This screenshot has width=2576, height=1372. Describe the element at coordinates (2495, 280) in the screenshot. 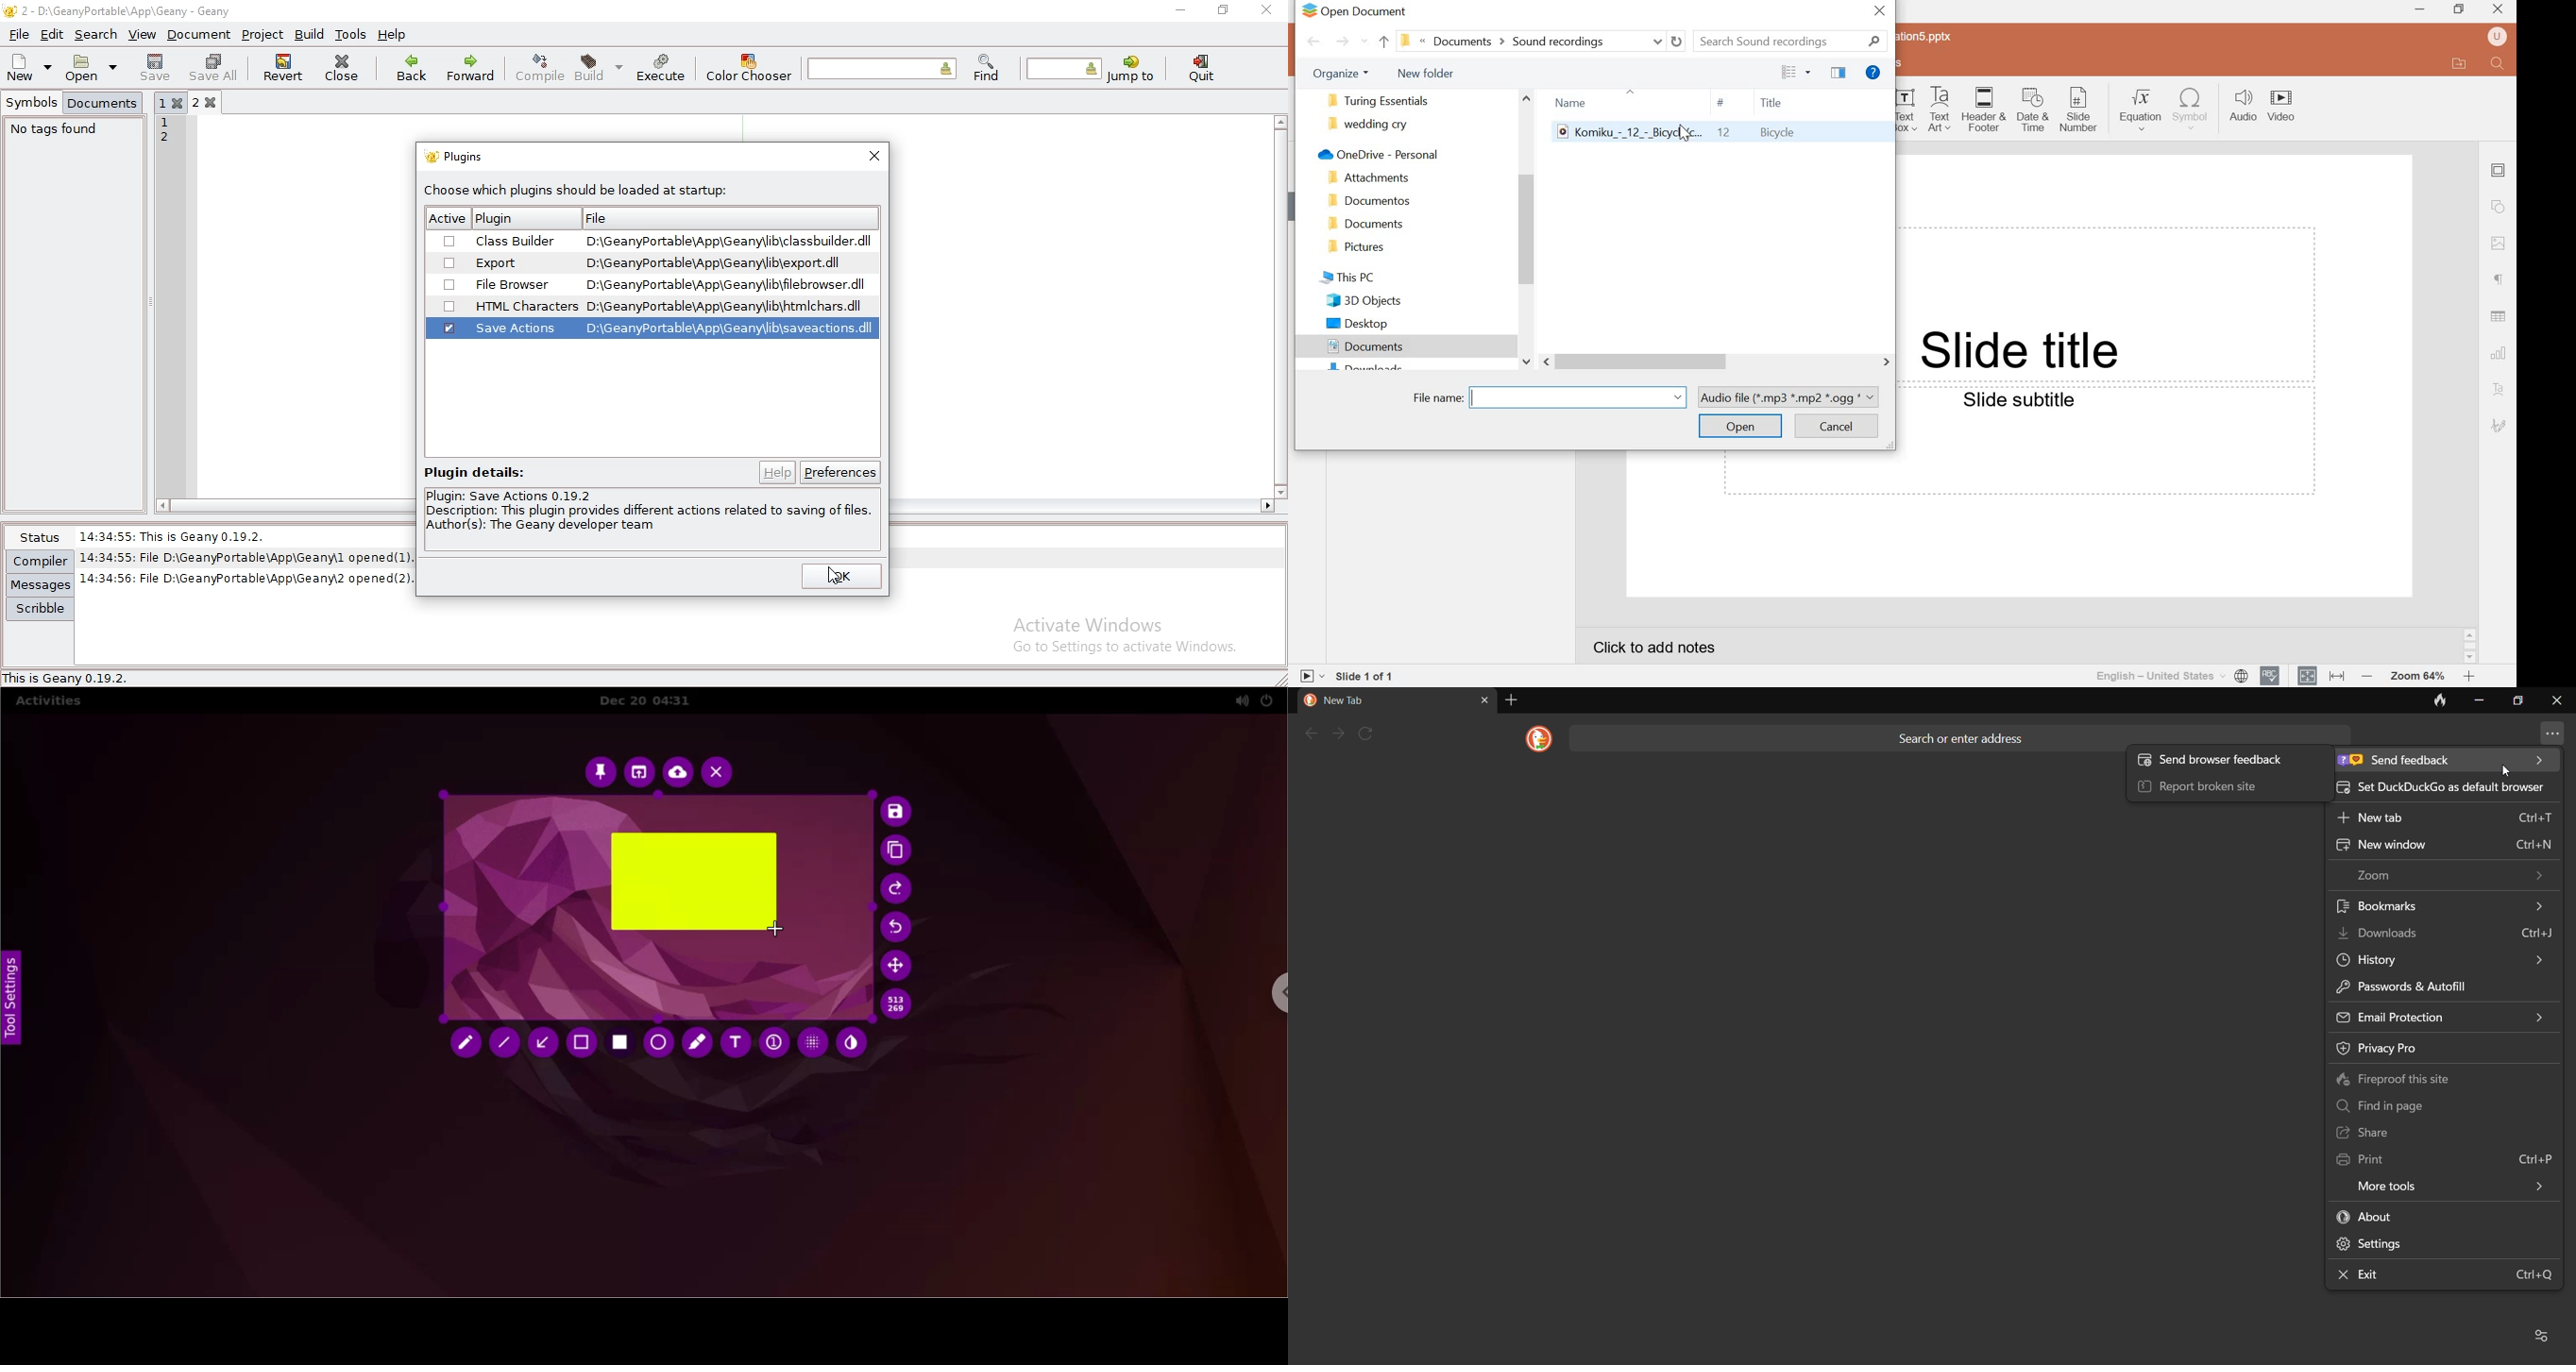

I see `paragraph settings` at that location.